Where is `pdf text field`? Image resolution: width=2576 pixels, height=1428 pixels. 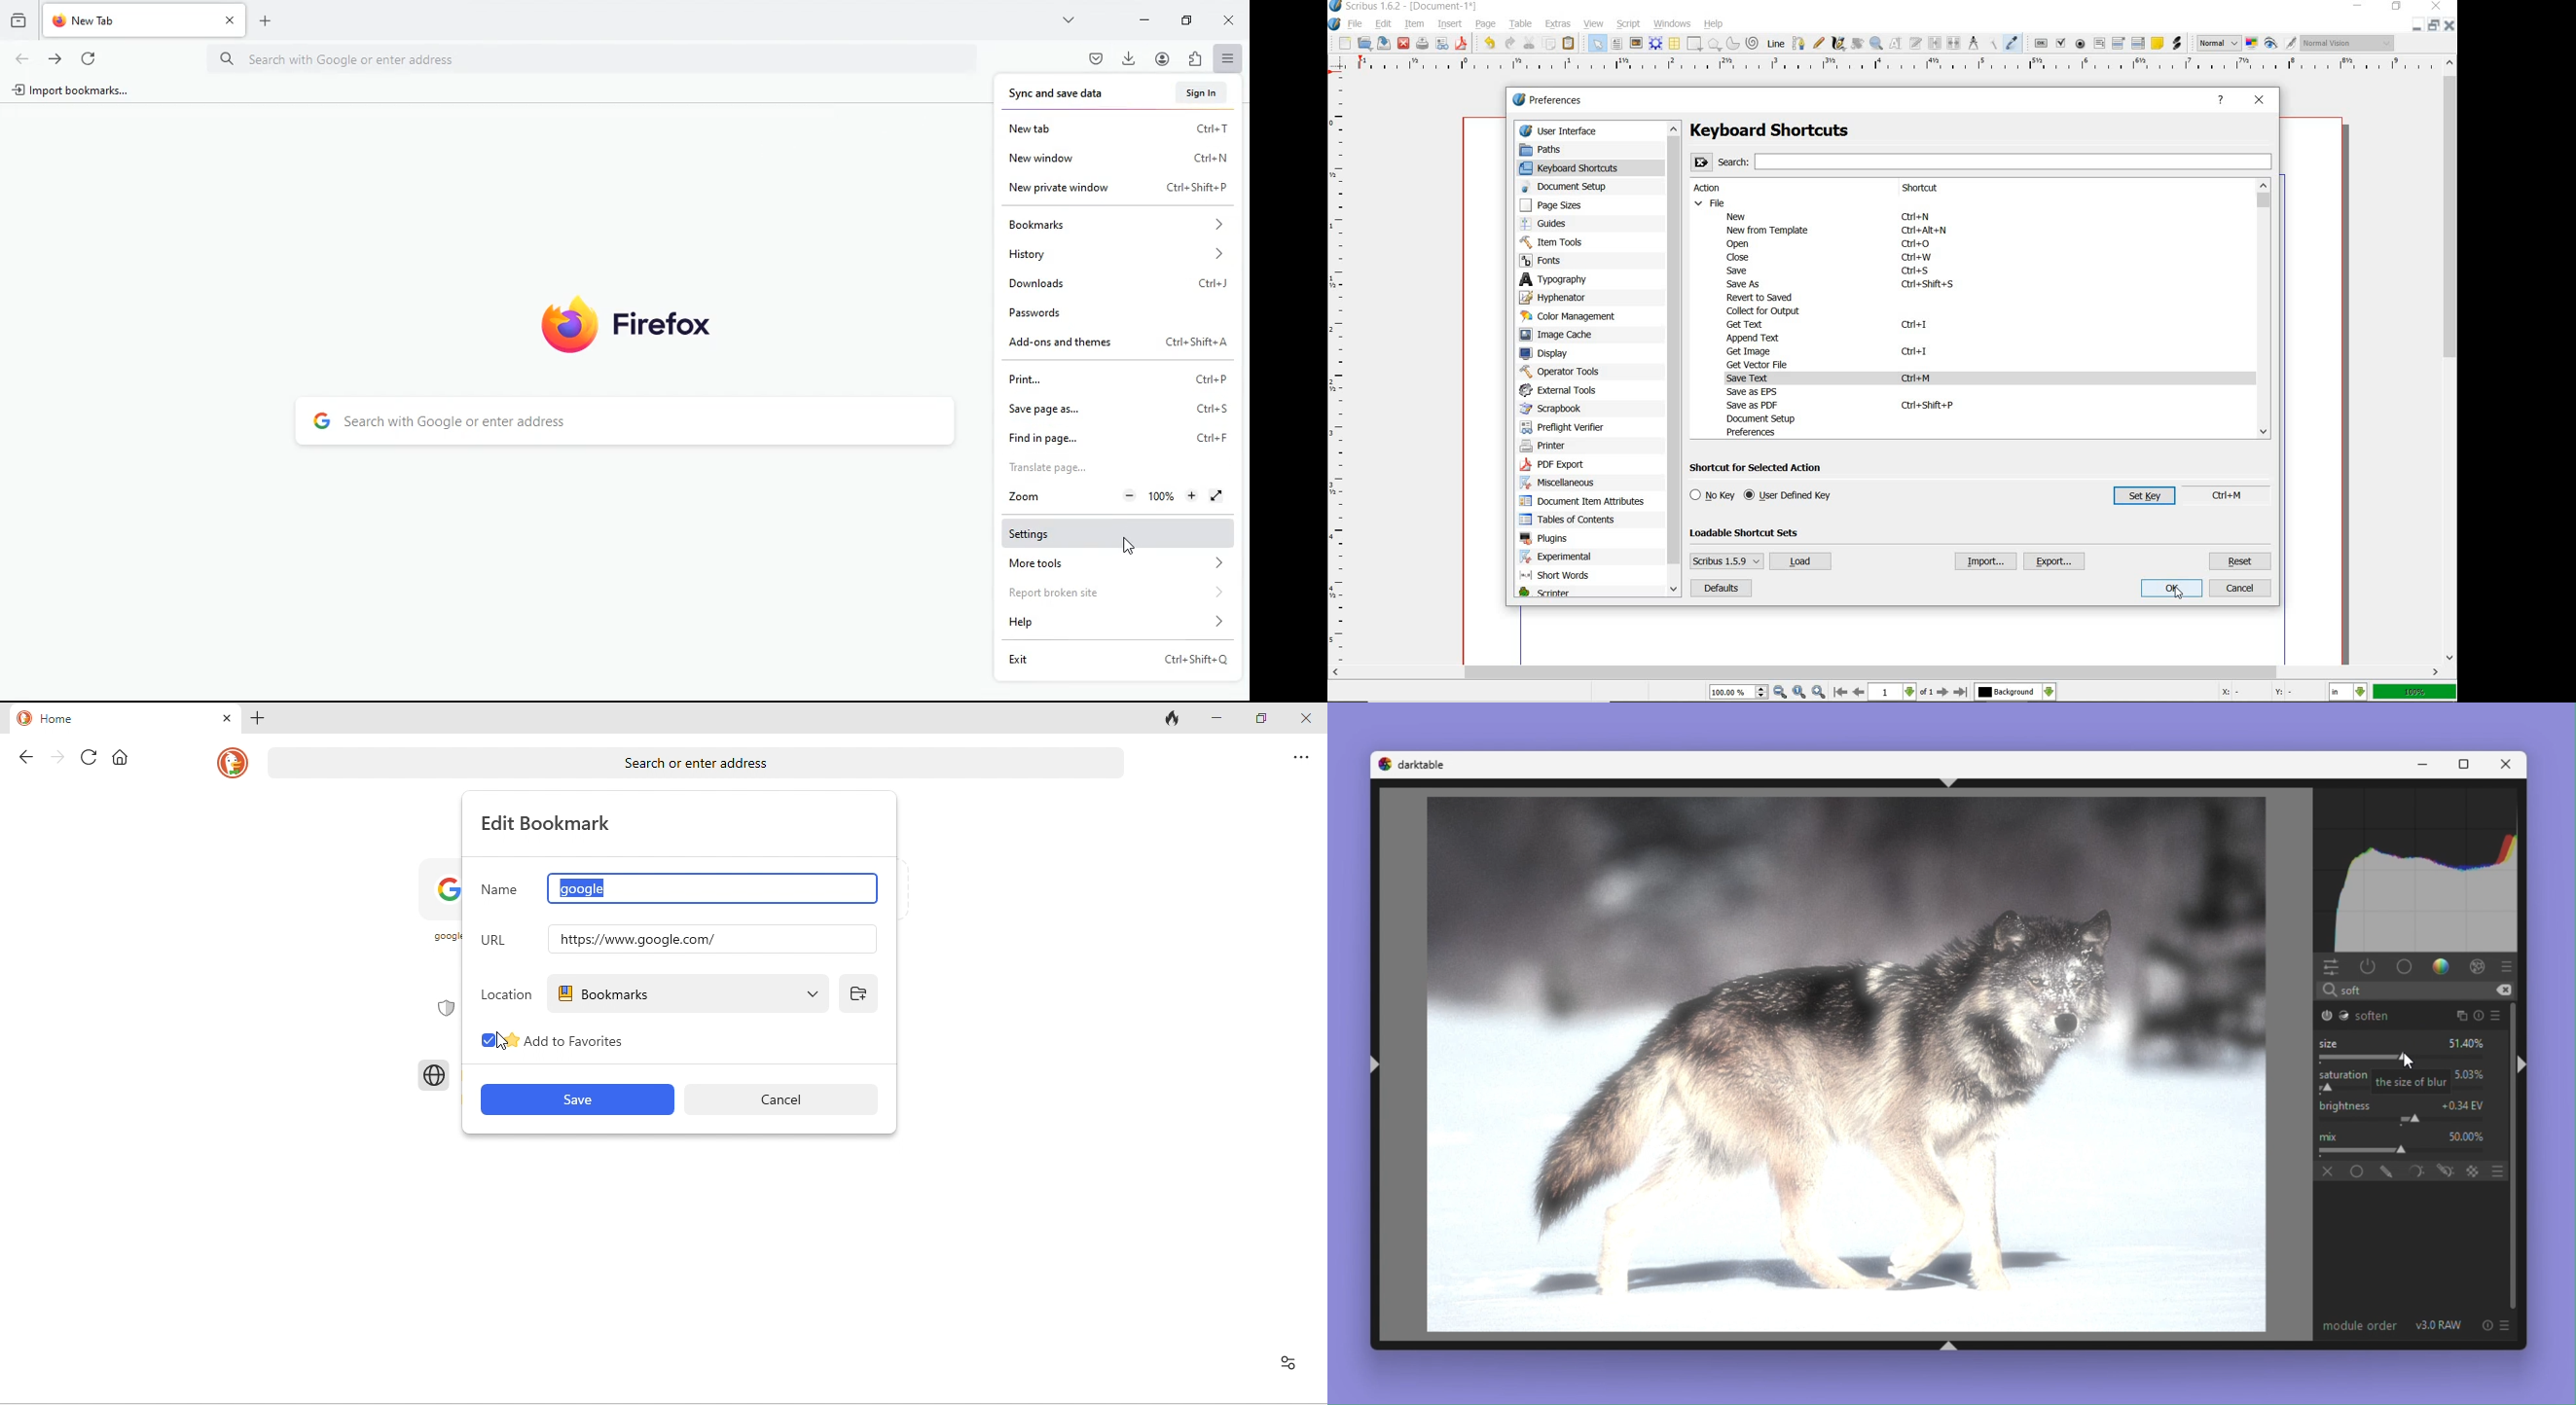
pdf text field is located at coordinates (2099, 45).